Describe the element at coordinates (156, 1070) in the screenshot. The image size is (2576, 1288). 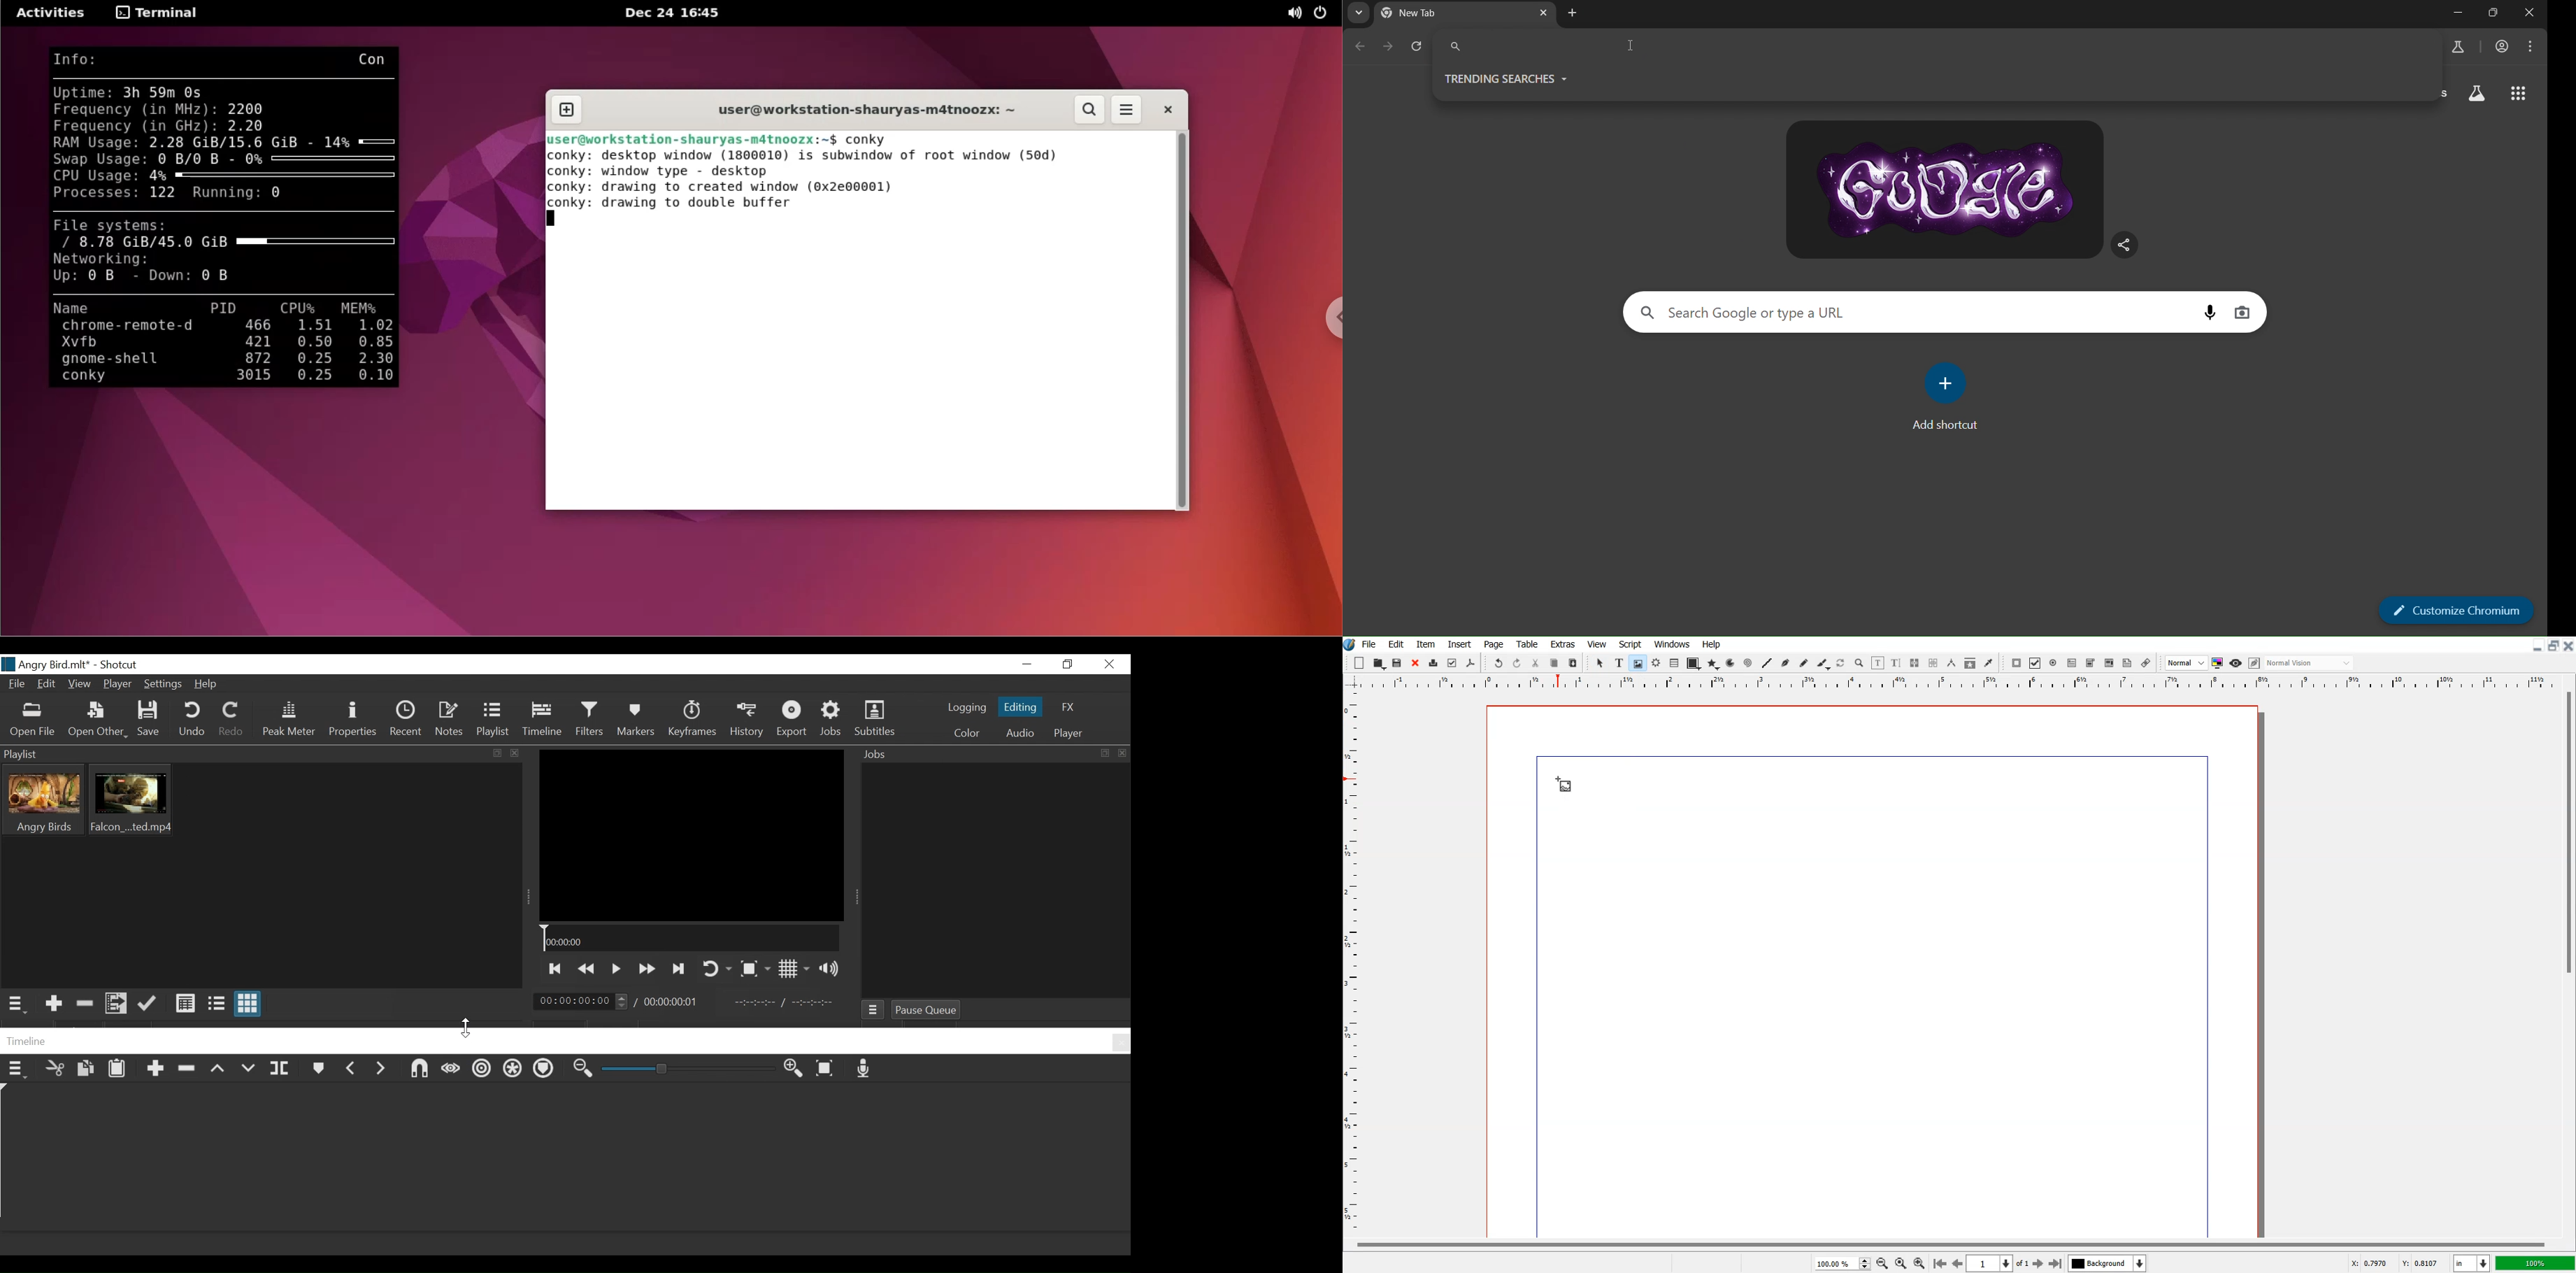
I see `Append` at that location.